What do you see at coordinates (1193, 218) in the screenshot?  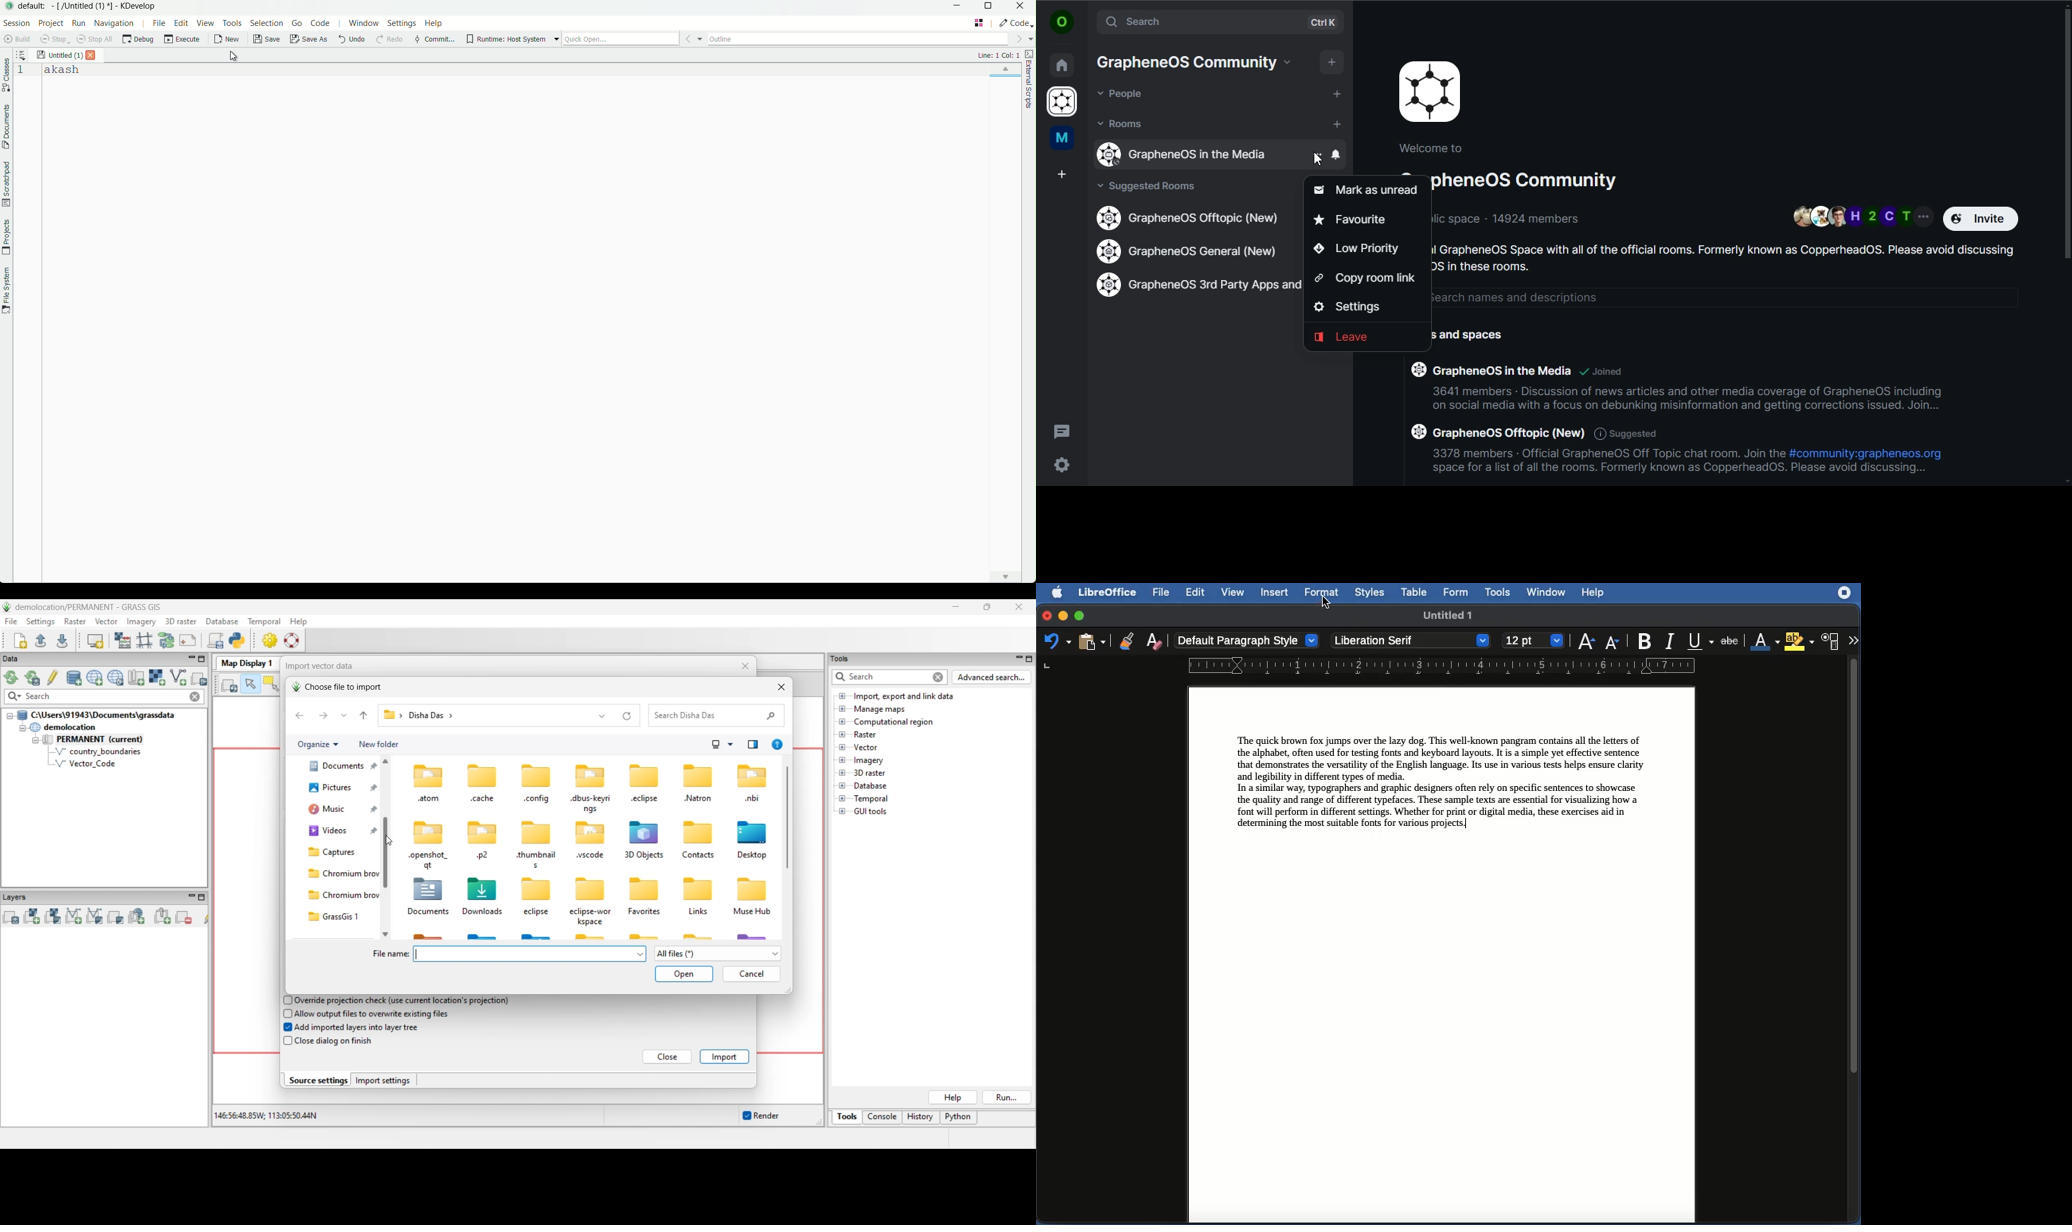 I see `grapheneOS offtopic` at bounding box center [1193, 218].